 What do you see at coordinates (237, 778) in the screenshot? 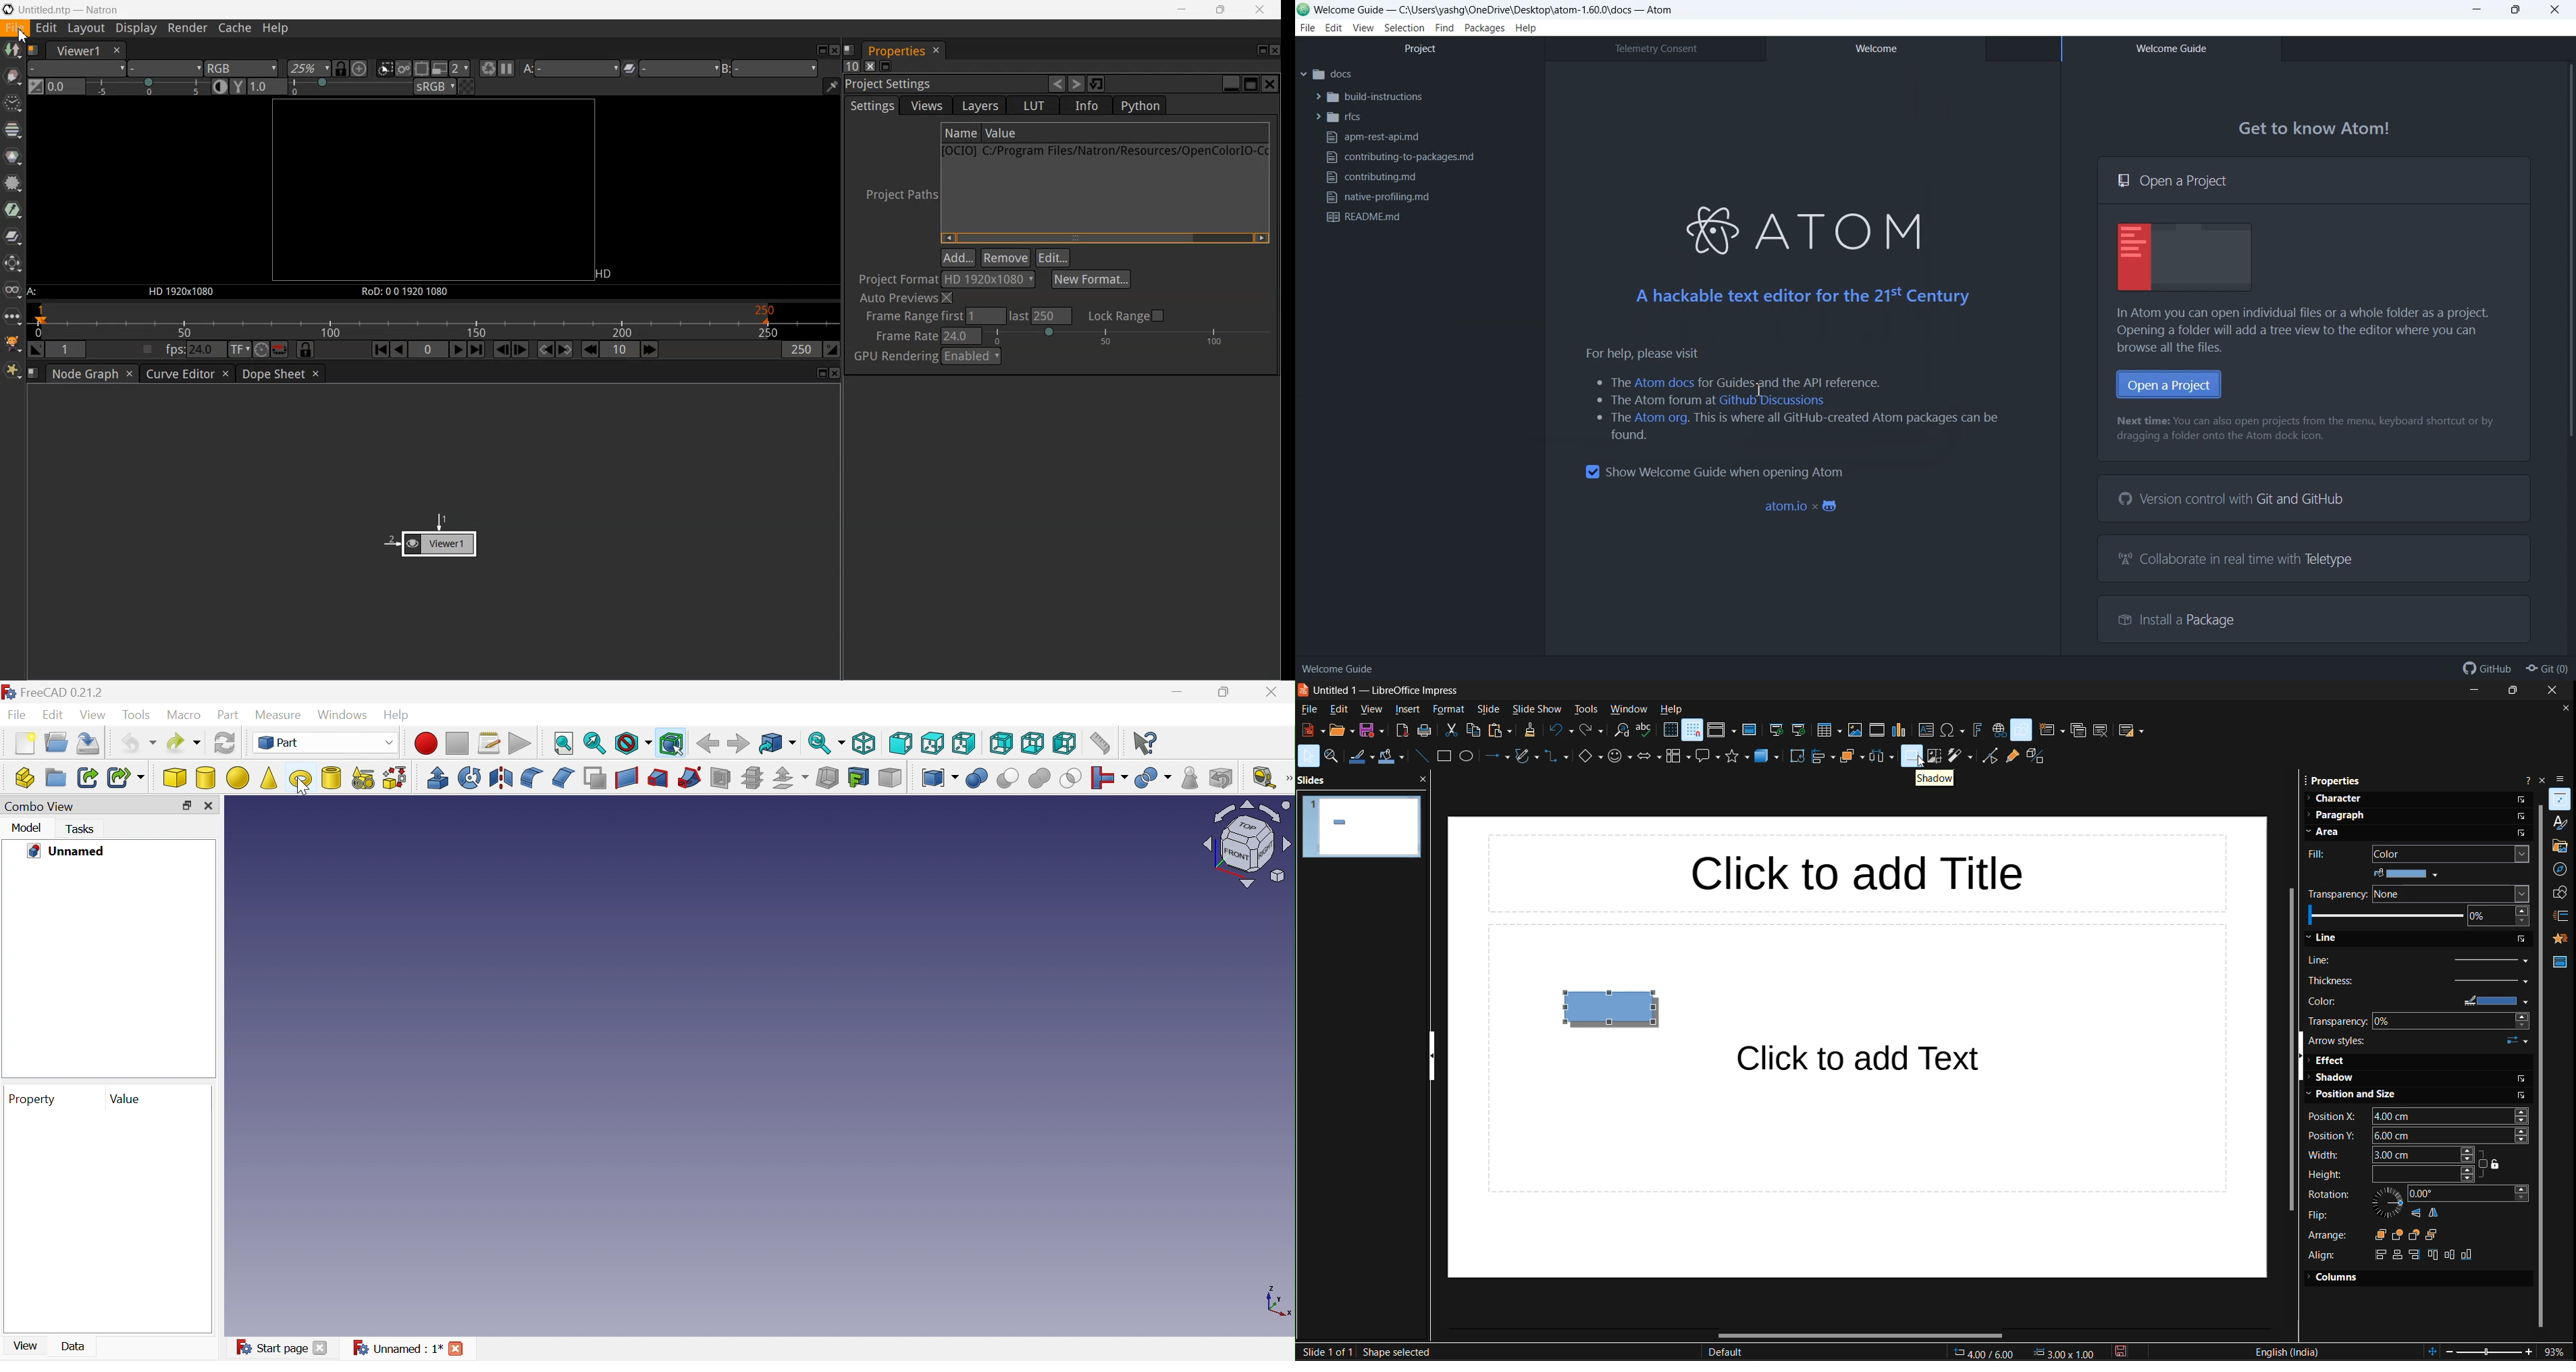
I see `Sphere` at bounding box center [237, 778].